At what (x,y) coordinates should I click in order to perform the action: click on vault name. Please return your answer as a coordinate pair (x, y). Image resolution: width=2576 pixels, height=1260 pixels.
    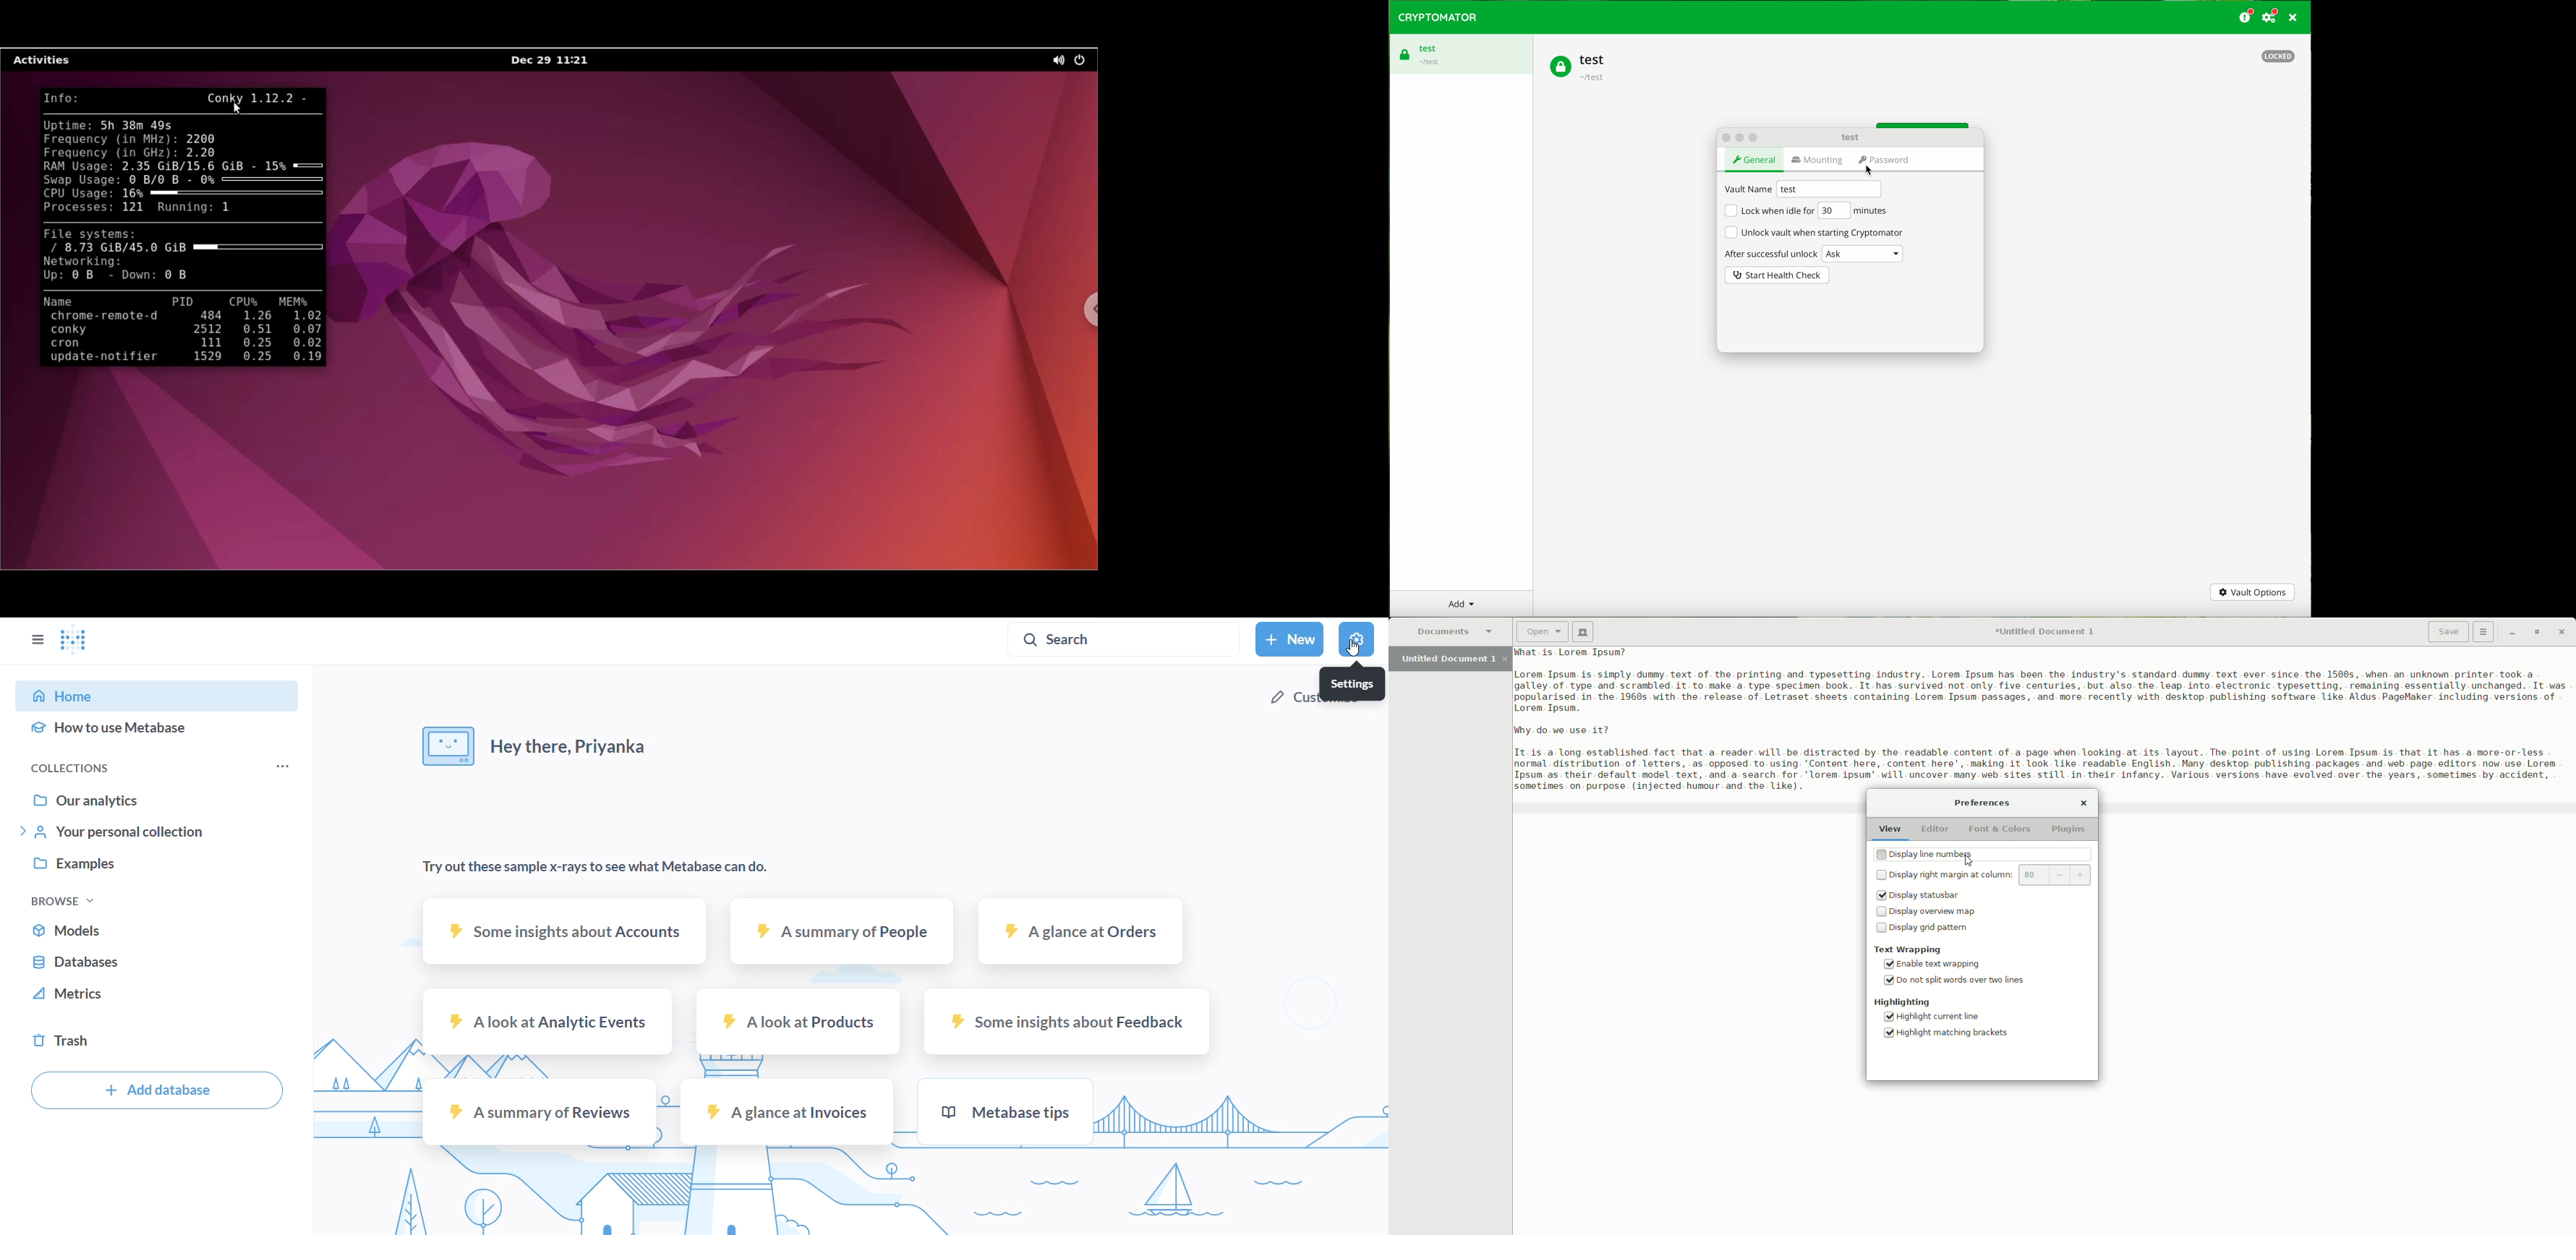
    Looking at the image, I should click on (1748, 189).